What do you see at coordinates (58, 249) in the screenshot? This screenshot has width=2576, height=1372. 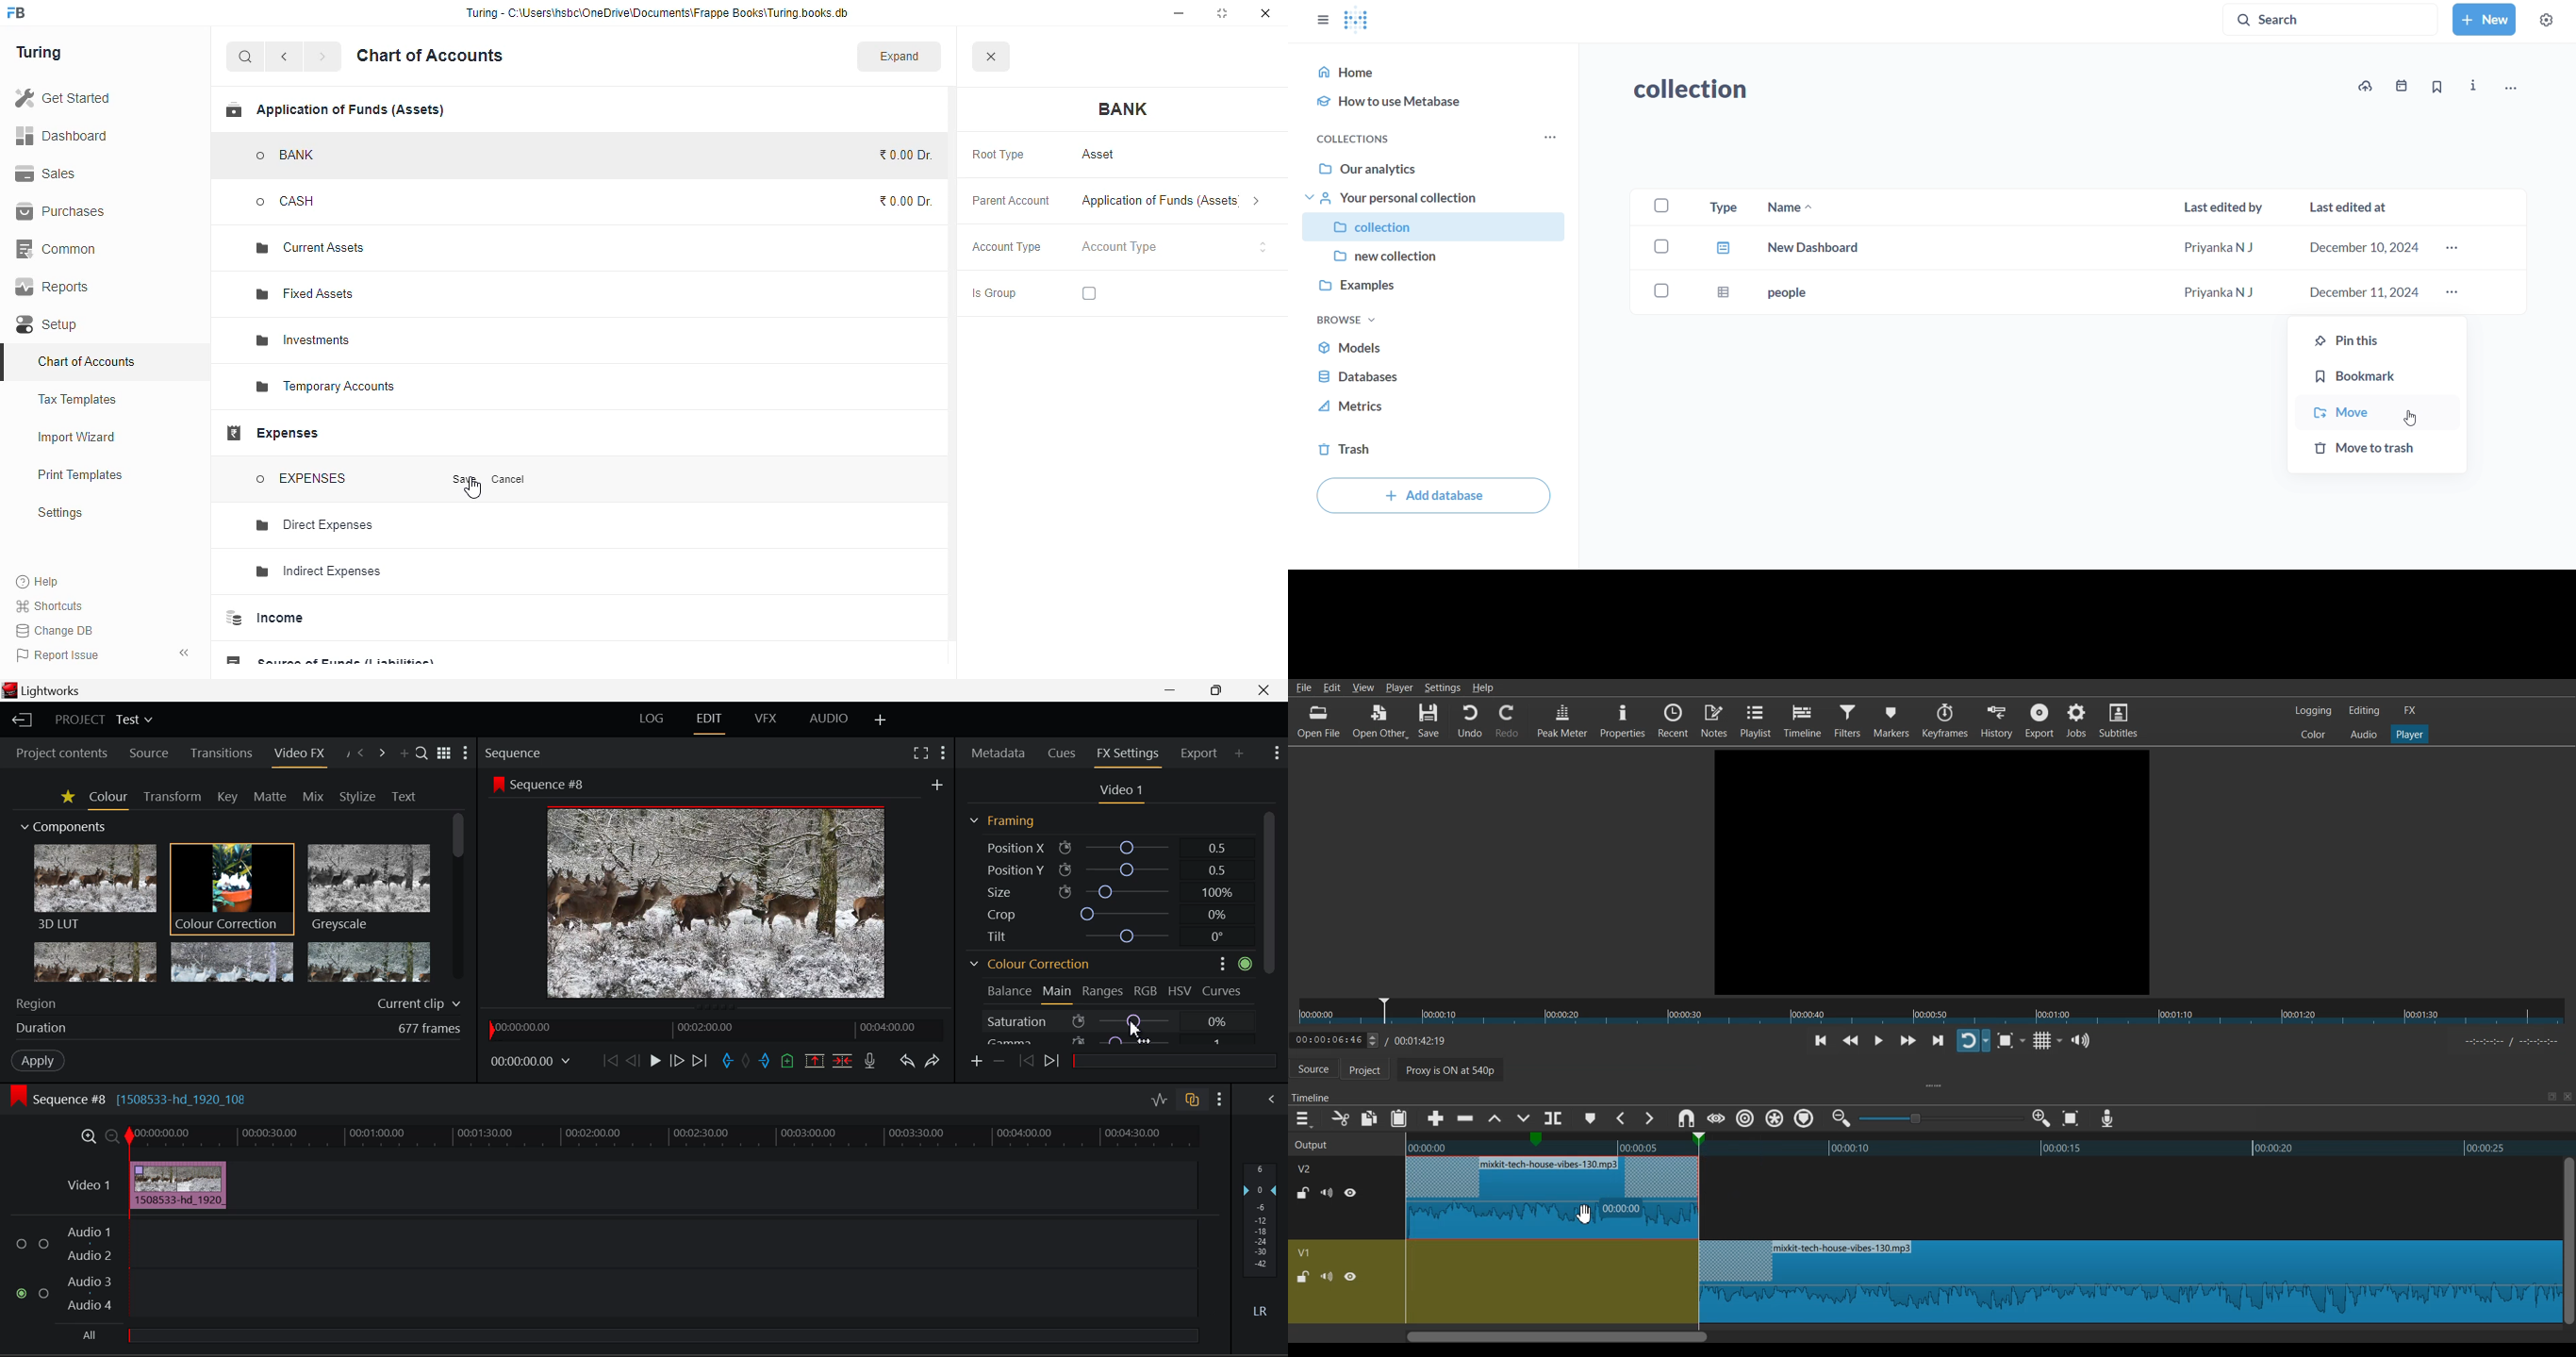 I see `common` at bounding box center [58, 249].